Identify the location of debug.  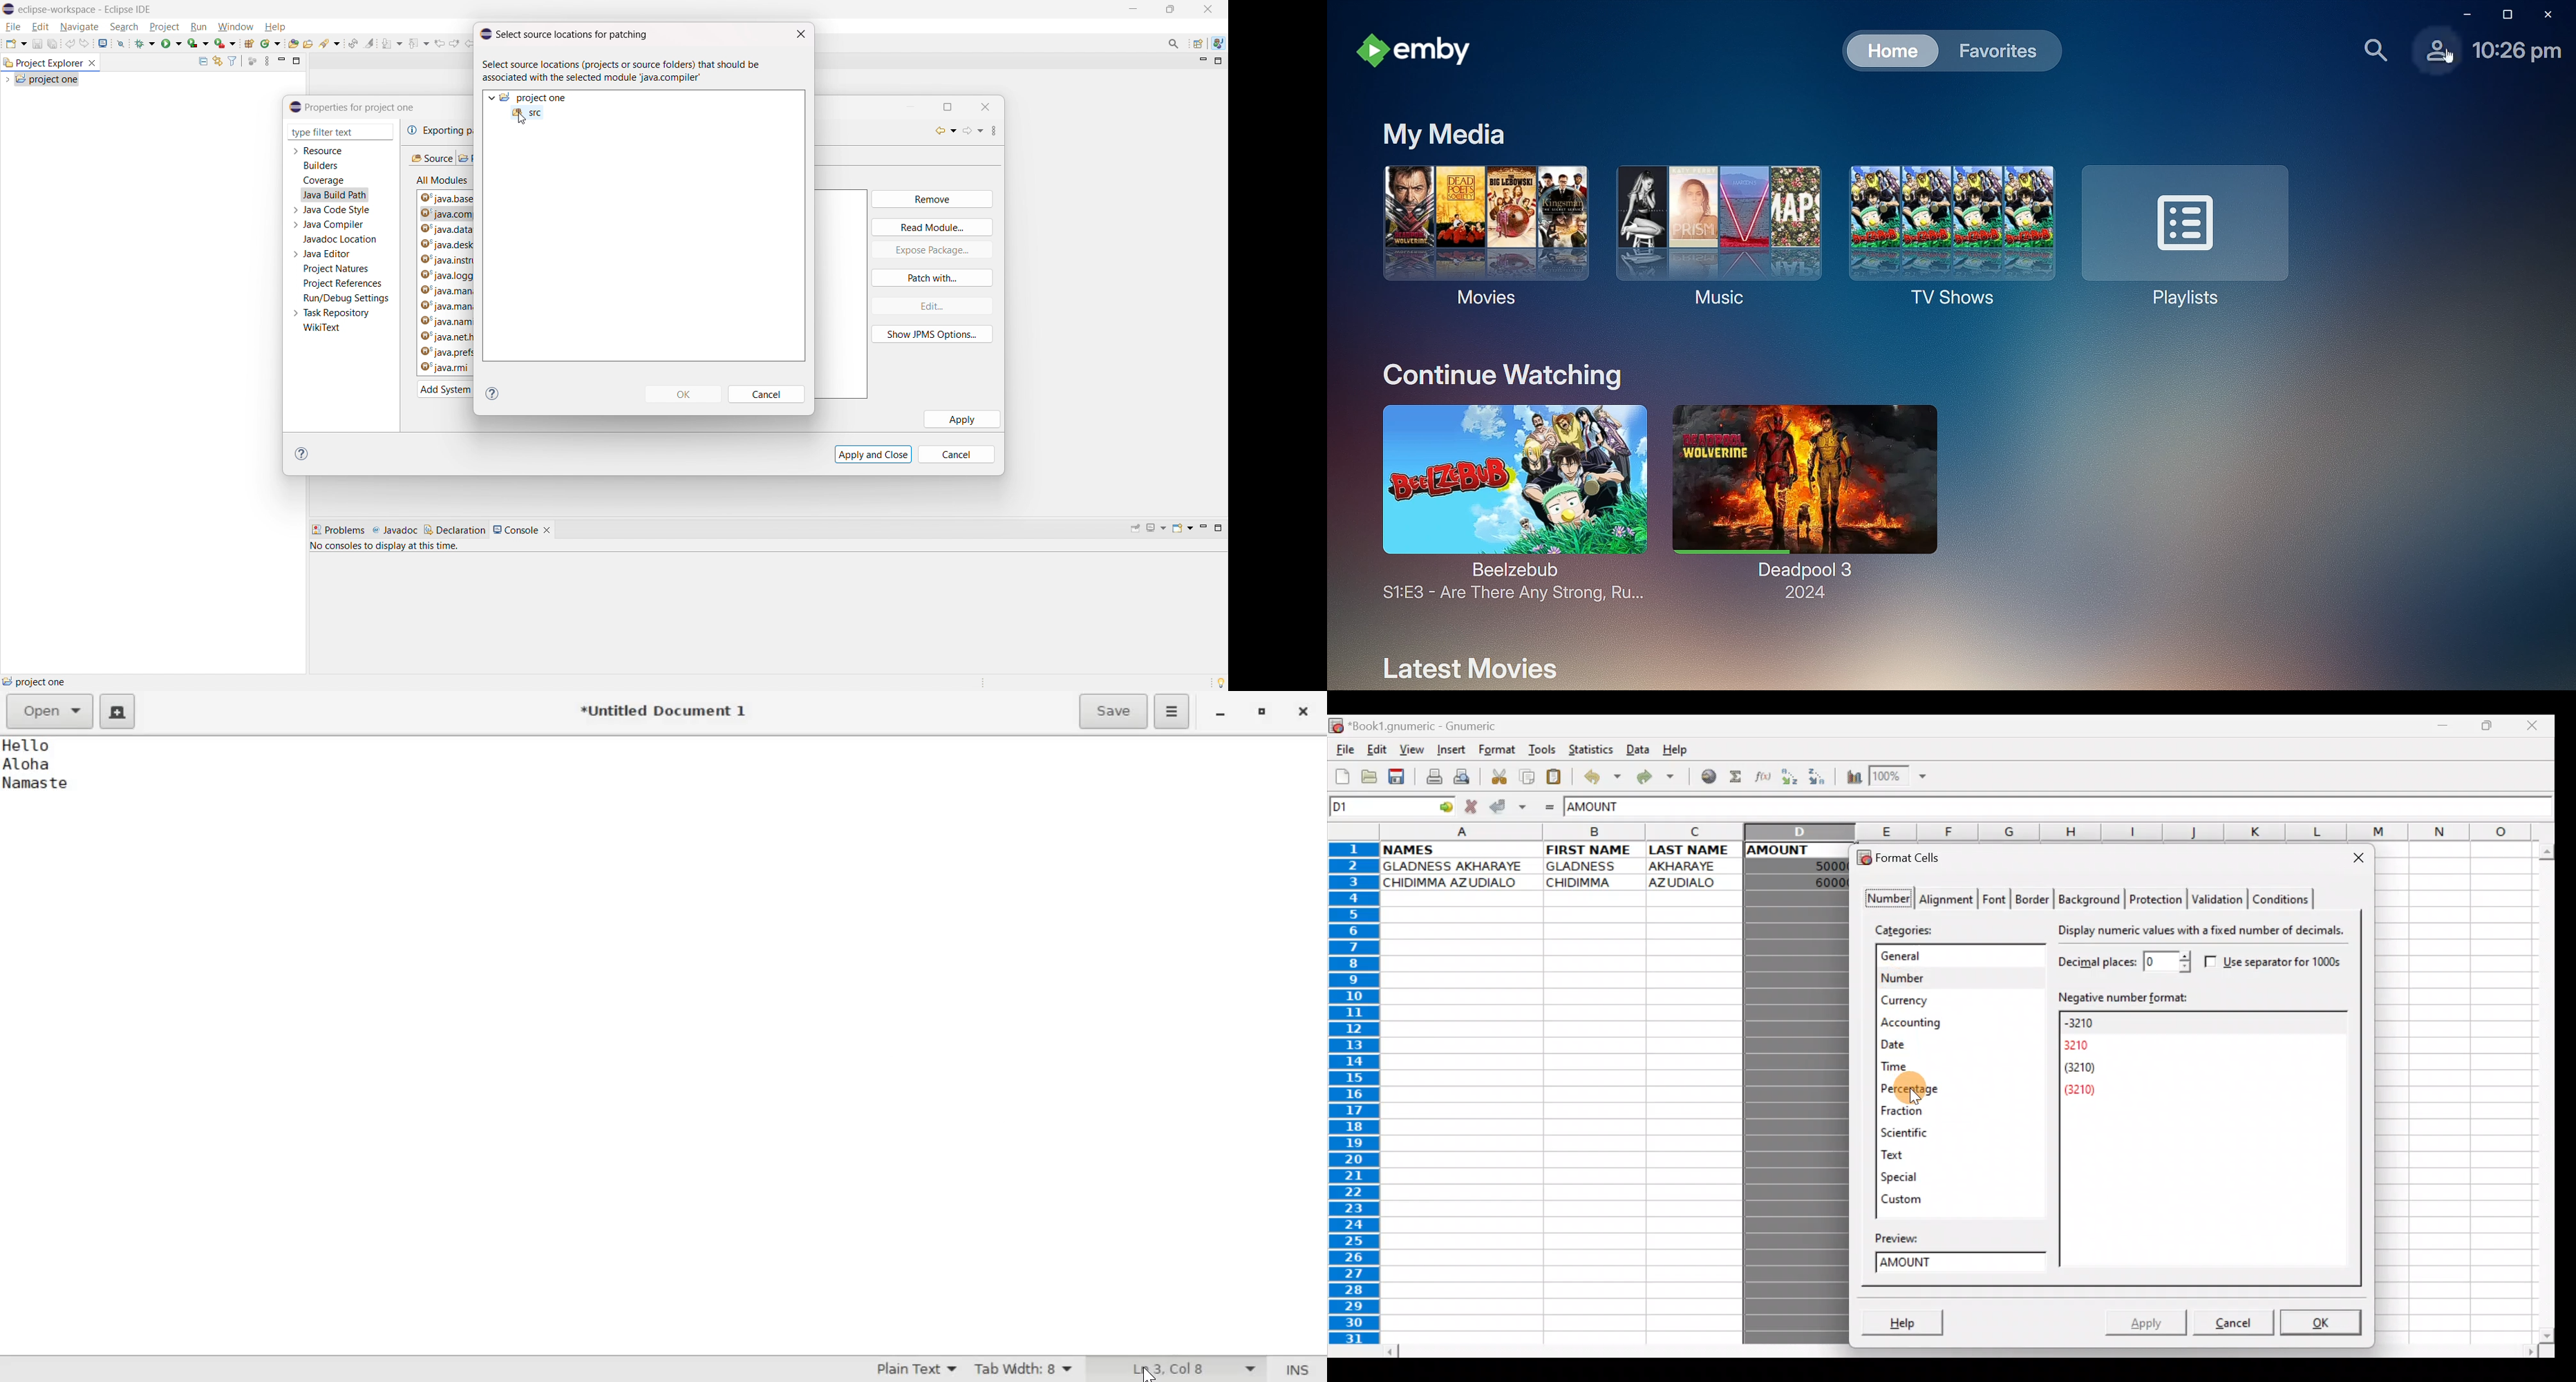
(145, 42).